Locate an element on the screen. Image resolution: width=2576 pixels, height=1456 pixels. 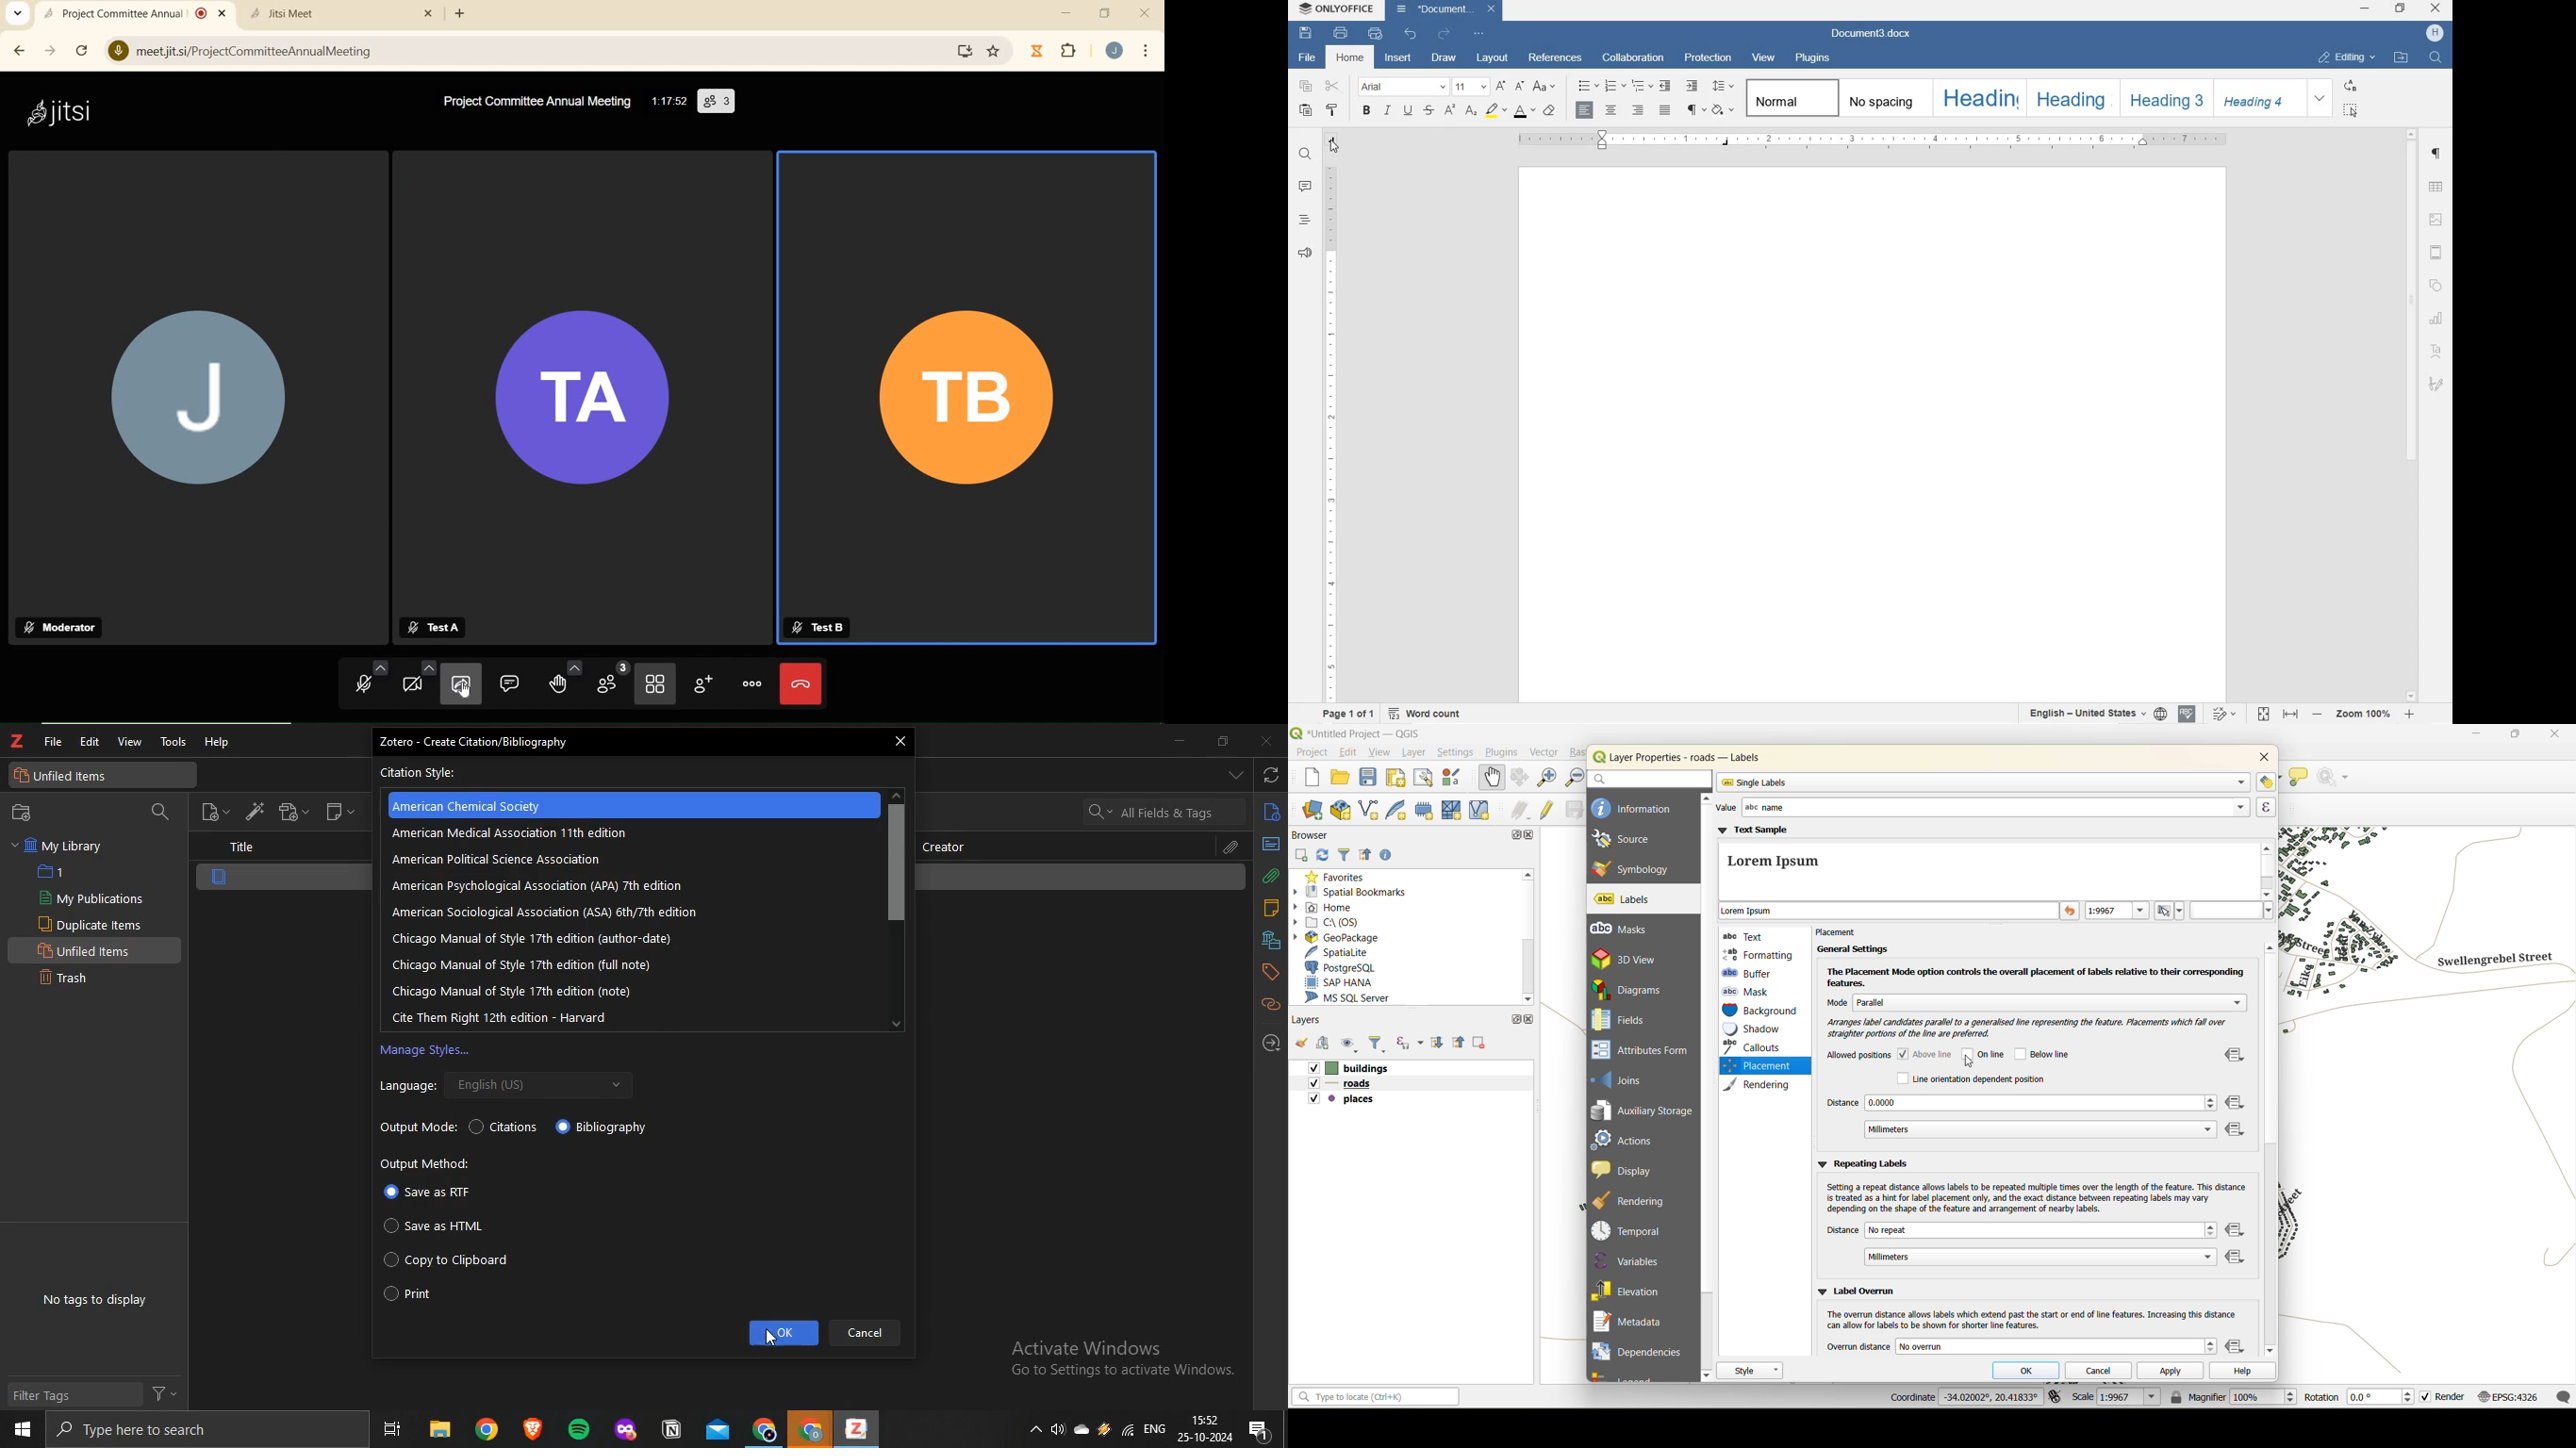
Output Mode: is located at coordinates (418, 1129).